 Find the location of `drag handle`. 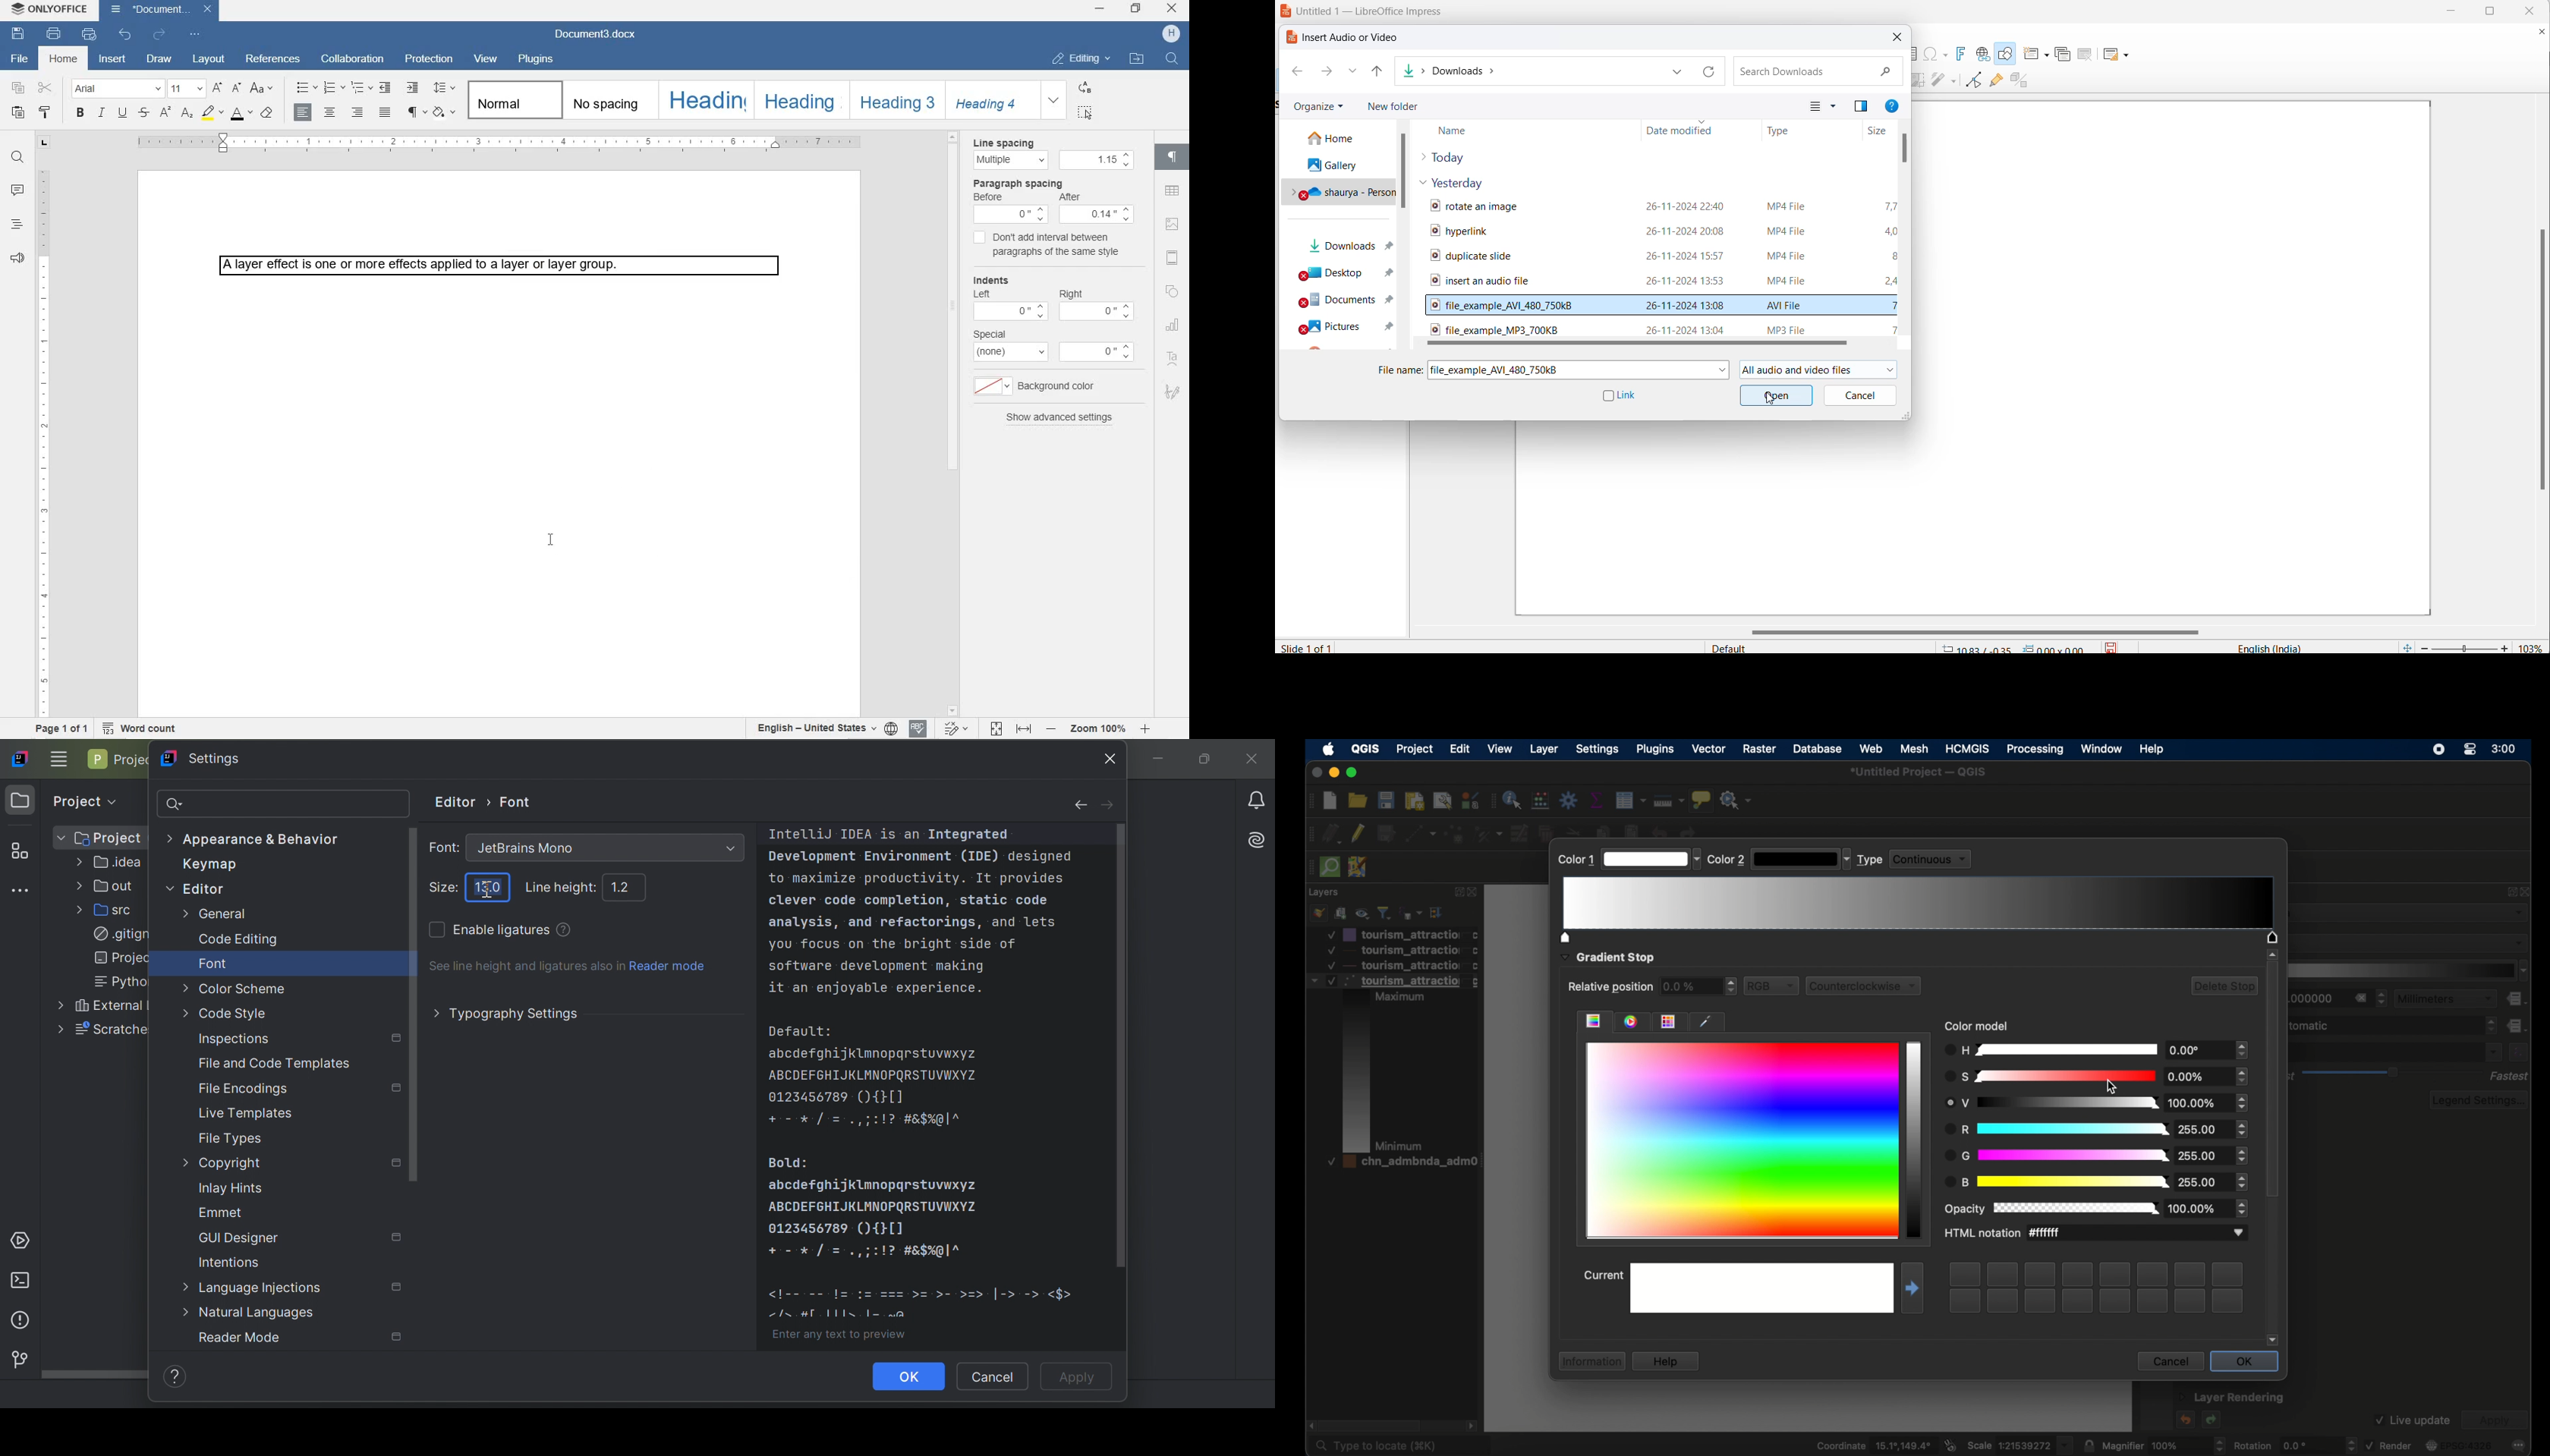

drag handle is located at coordinates (1307, 867).